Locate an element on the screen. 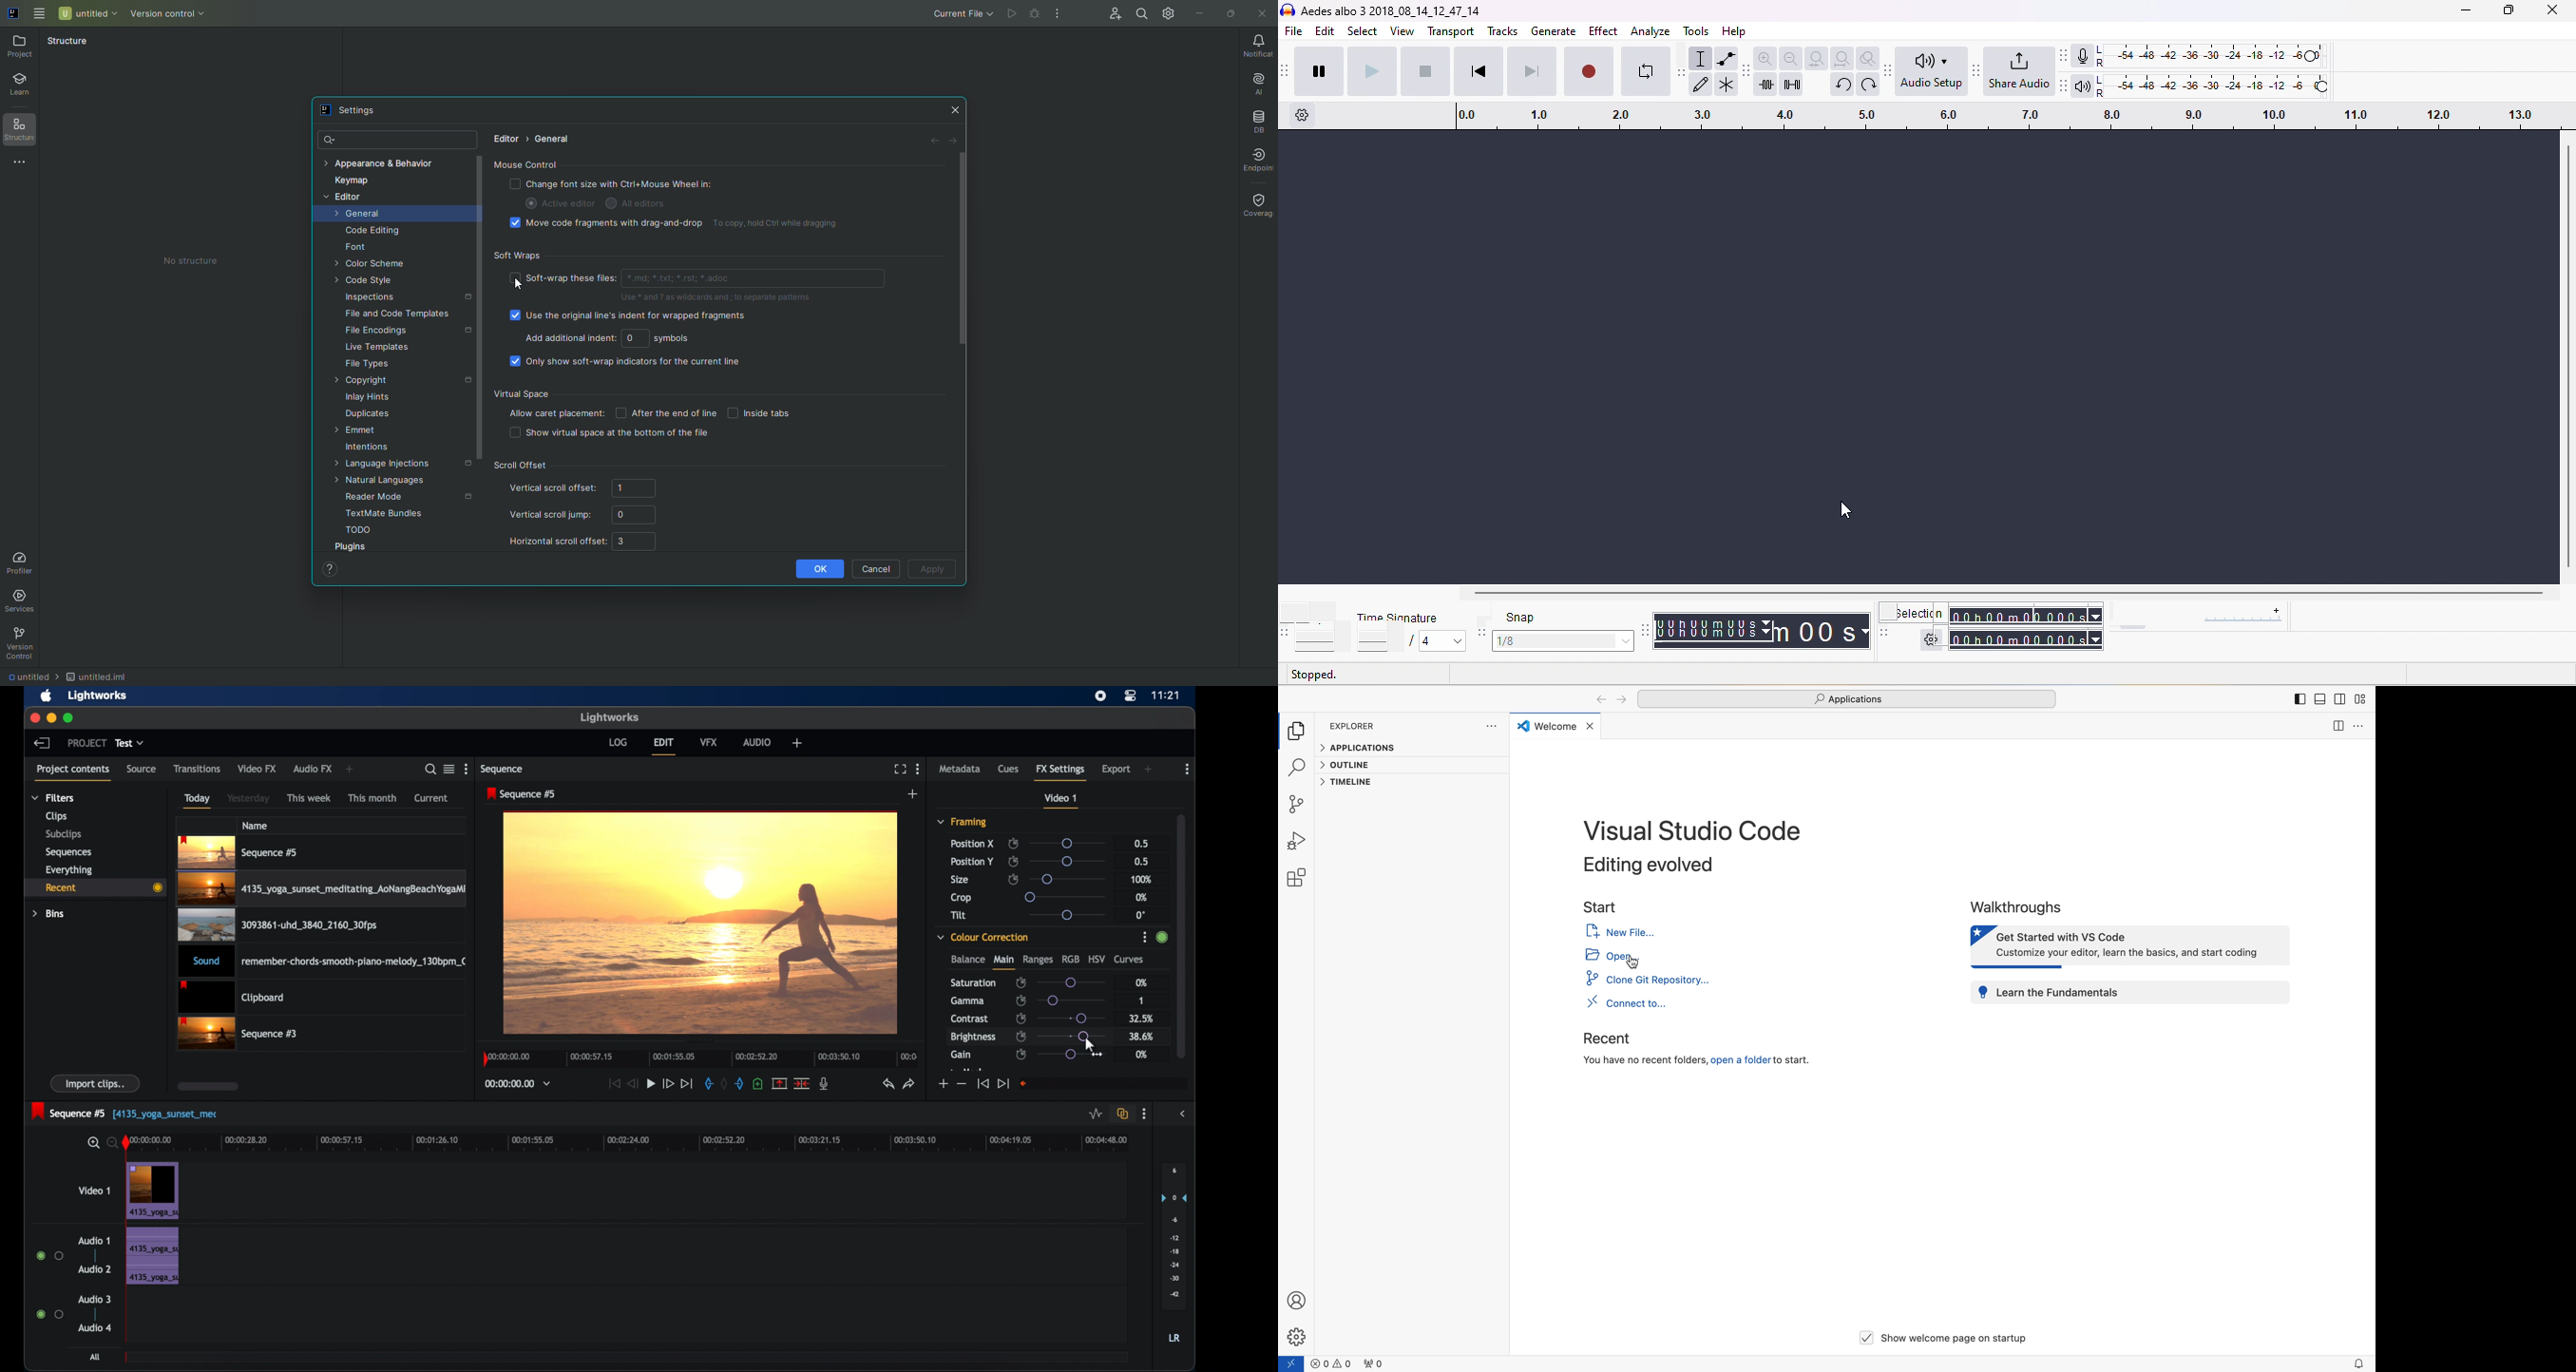  time signature is located at coordinates (1399, 618).